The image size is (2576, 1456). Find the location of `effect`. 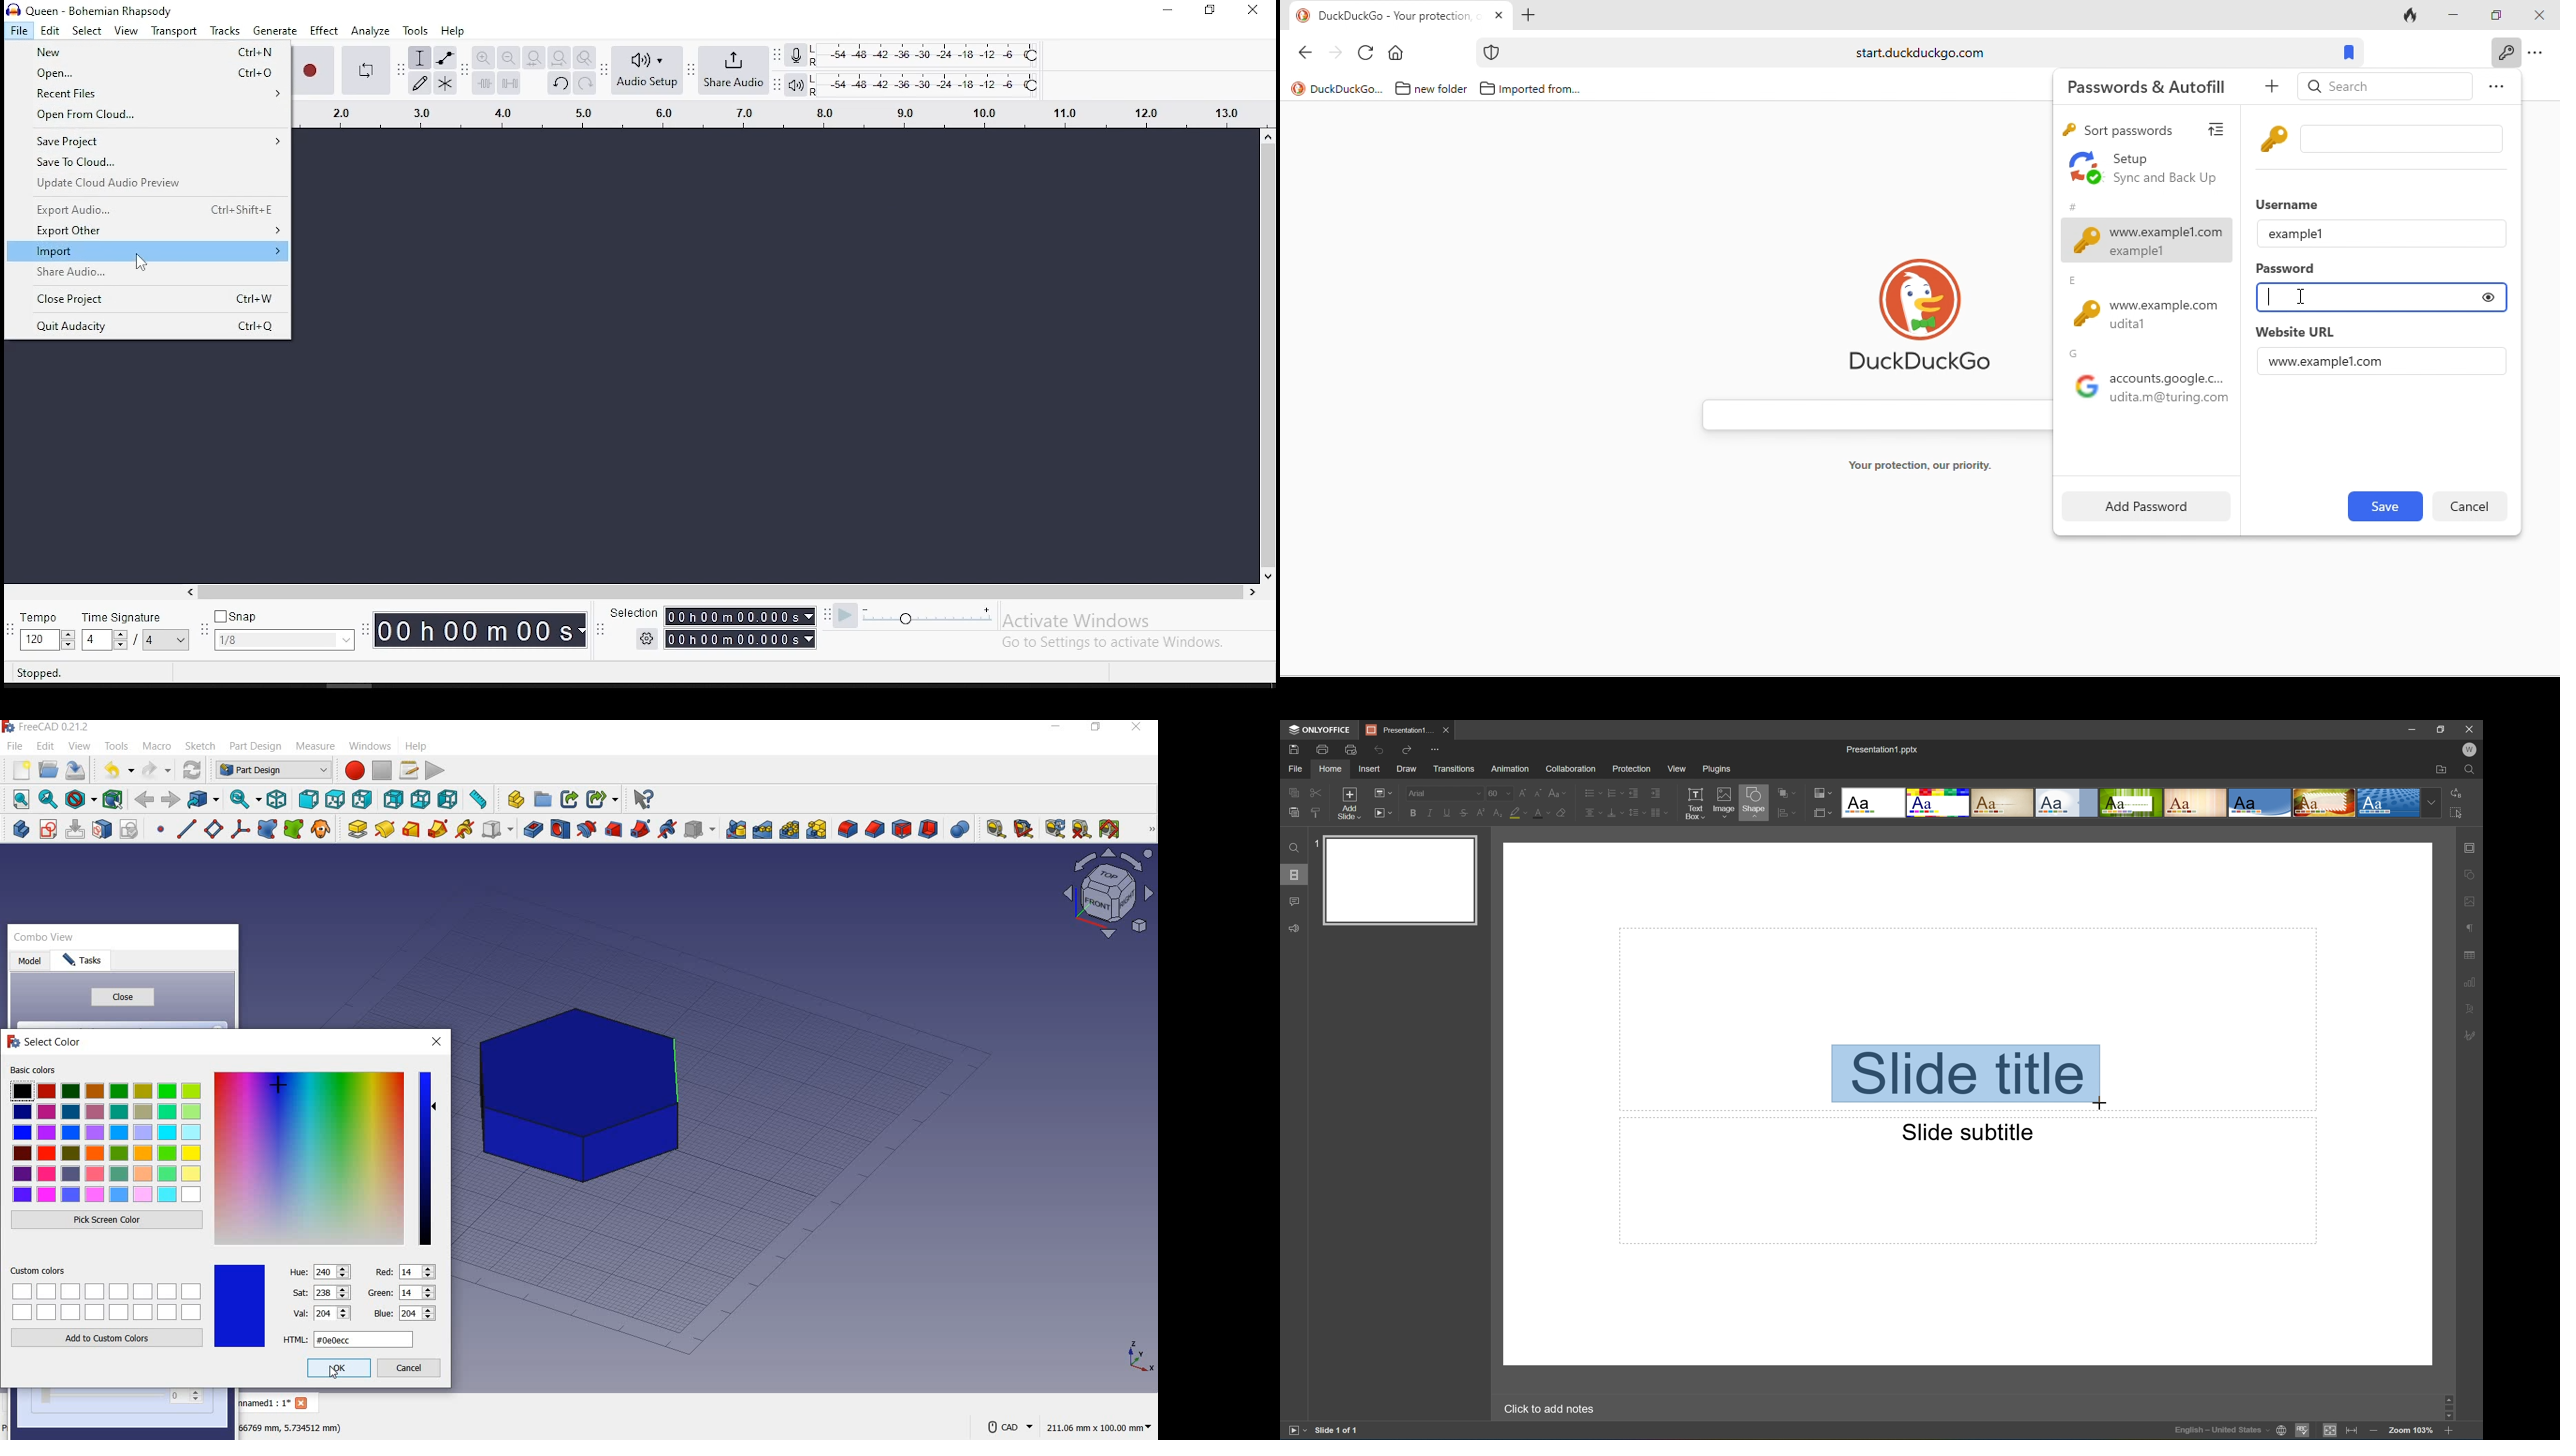

effect is located at coordinates (324, 31).